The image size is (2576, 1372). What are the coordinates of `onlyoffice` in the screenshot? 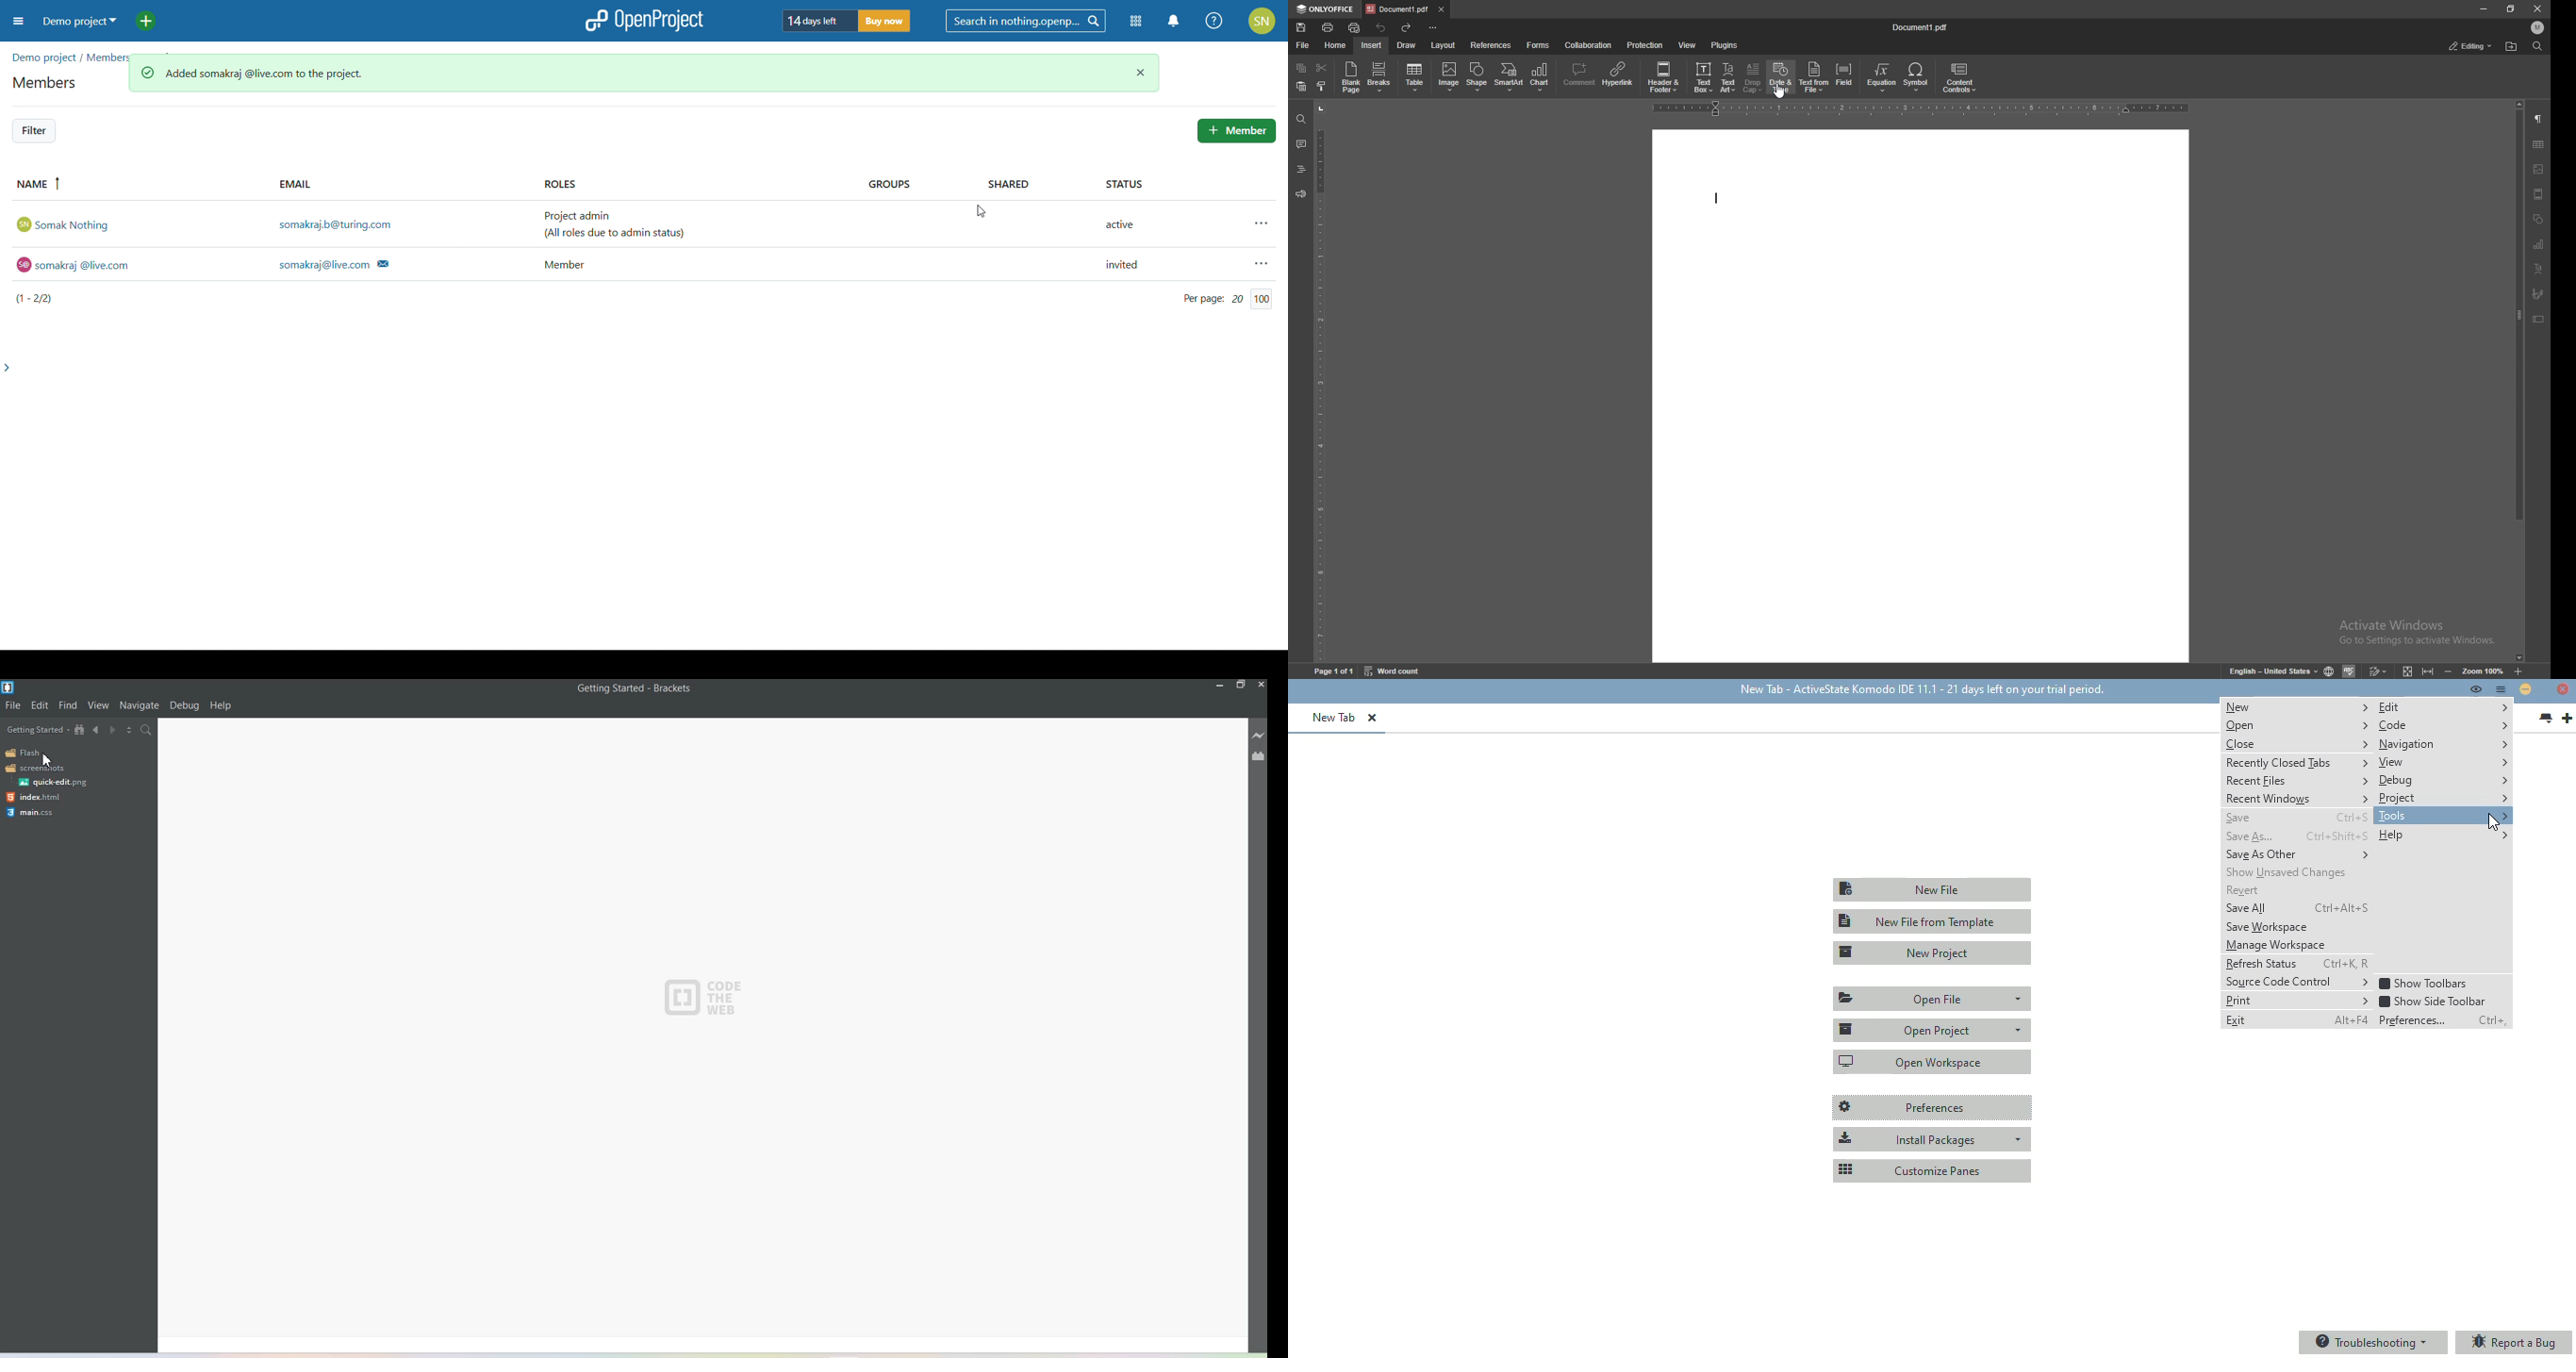 It's located at (1327, 9).